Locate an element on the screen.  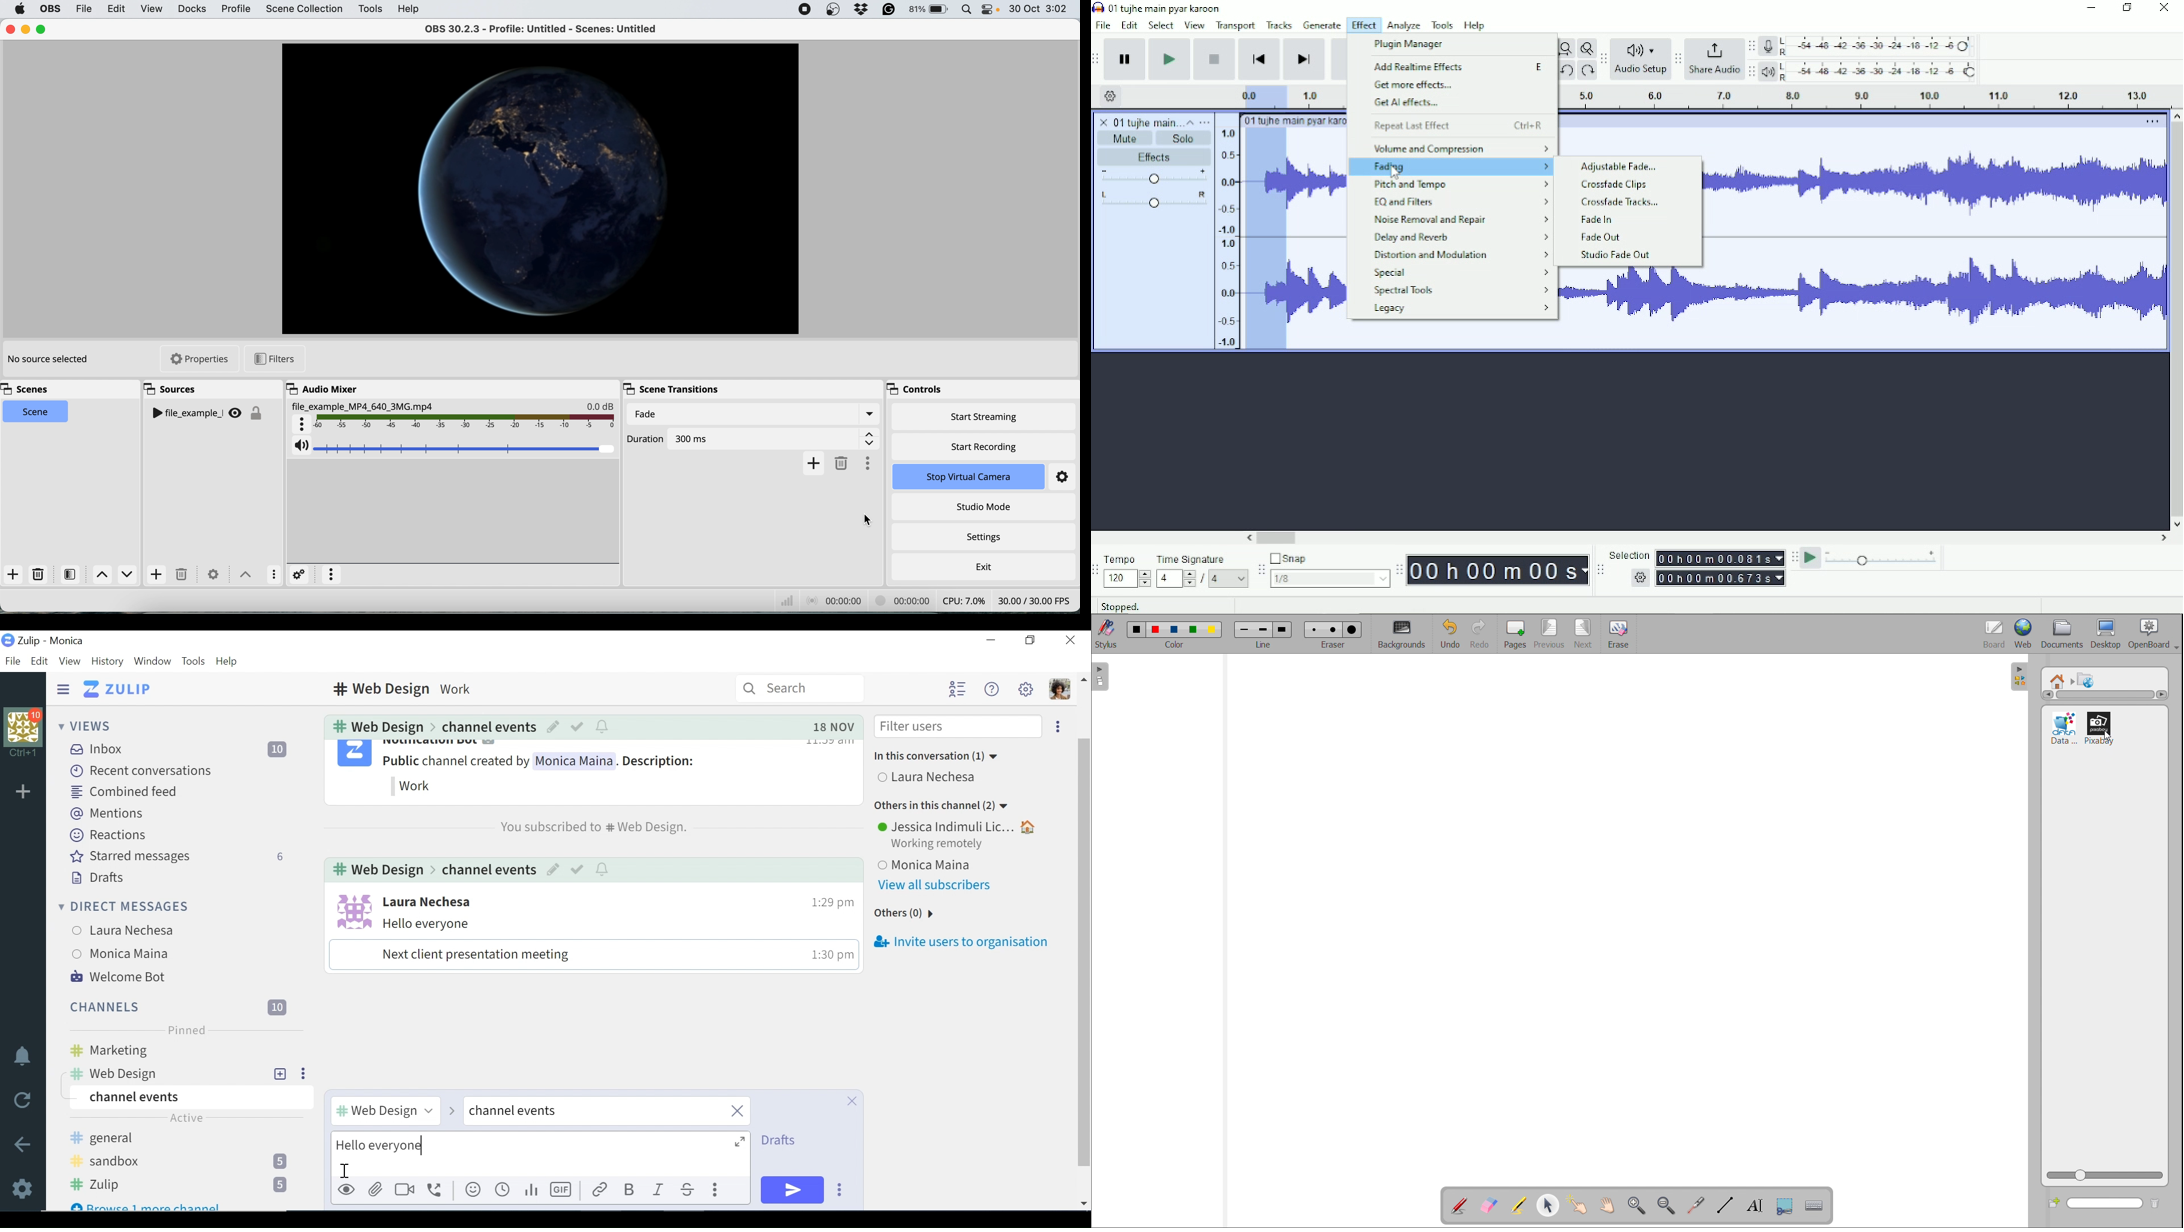
Pinned label is located at coordinates (185, 1030).